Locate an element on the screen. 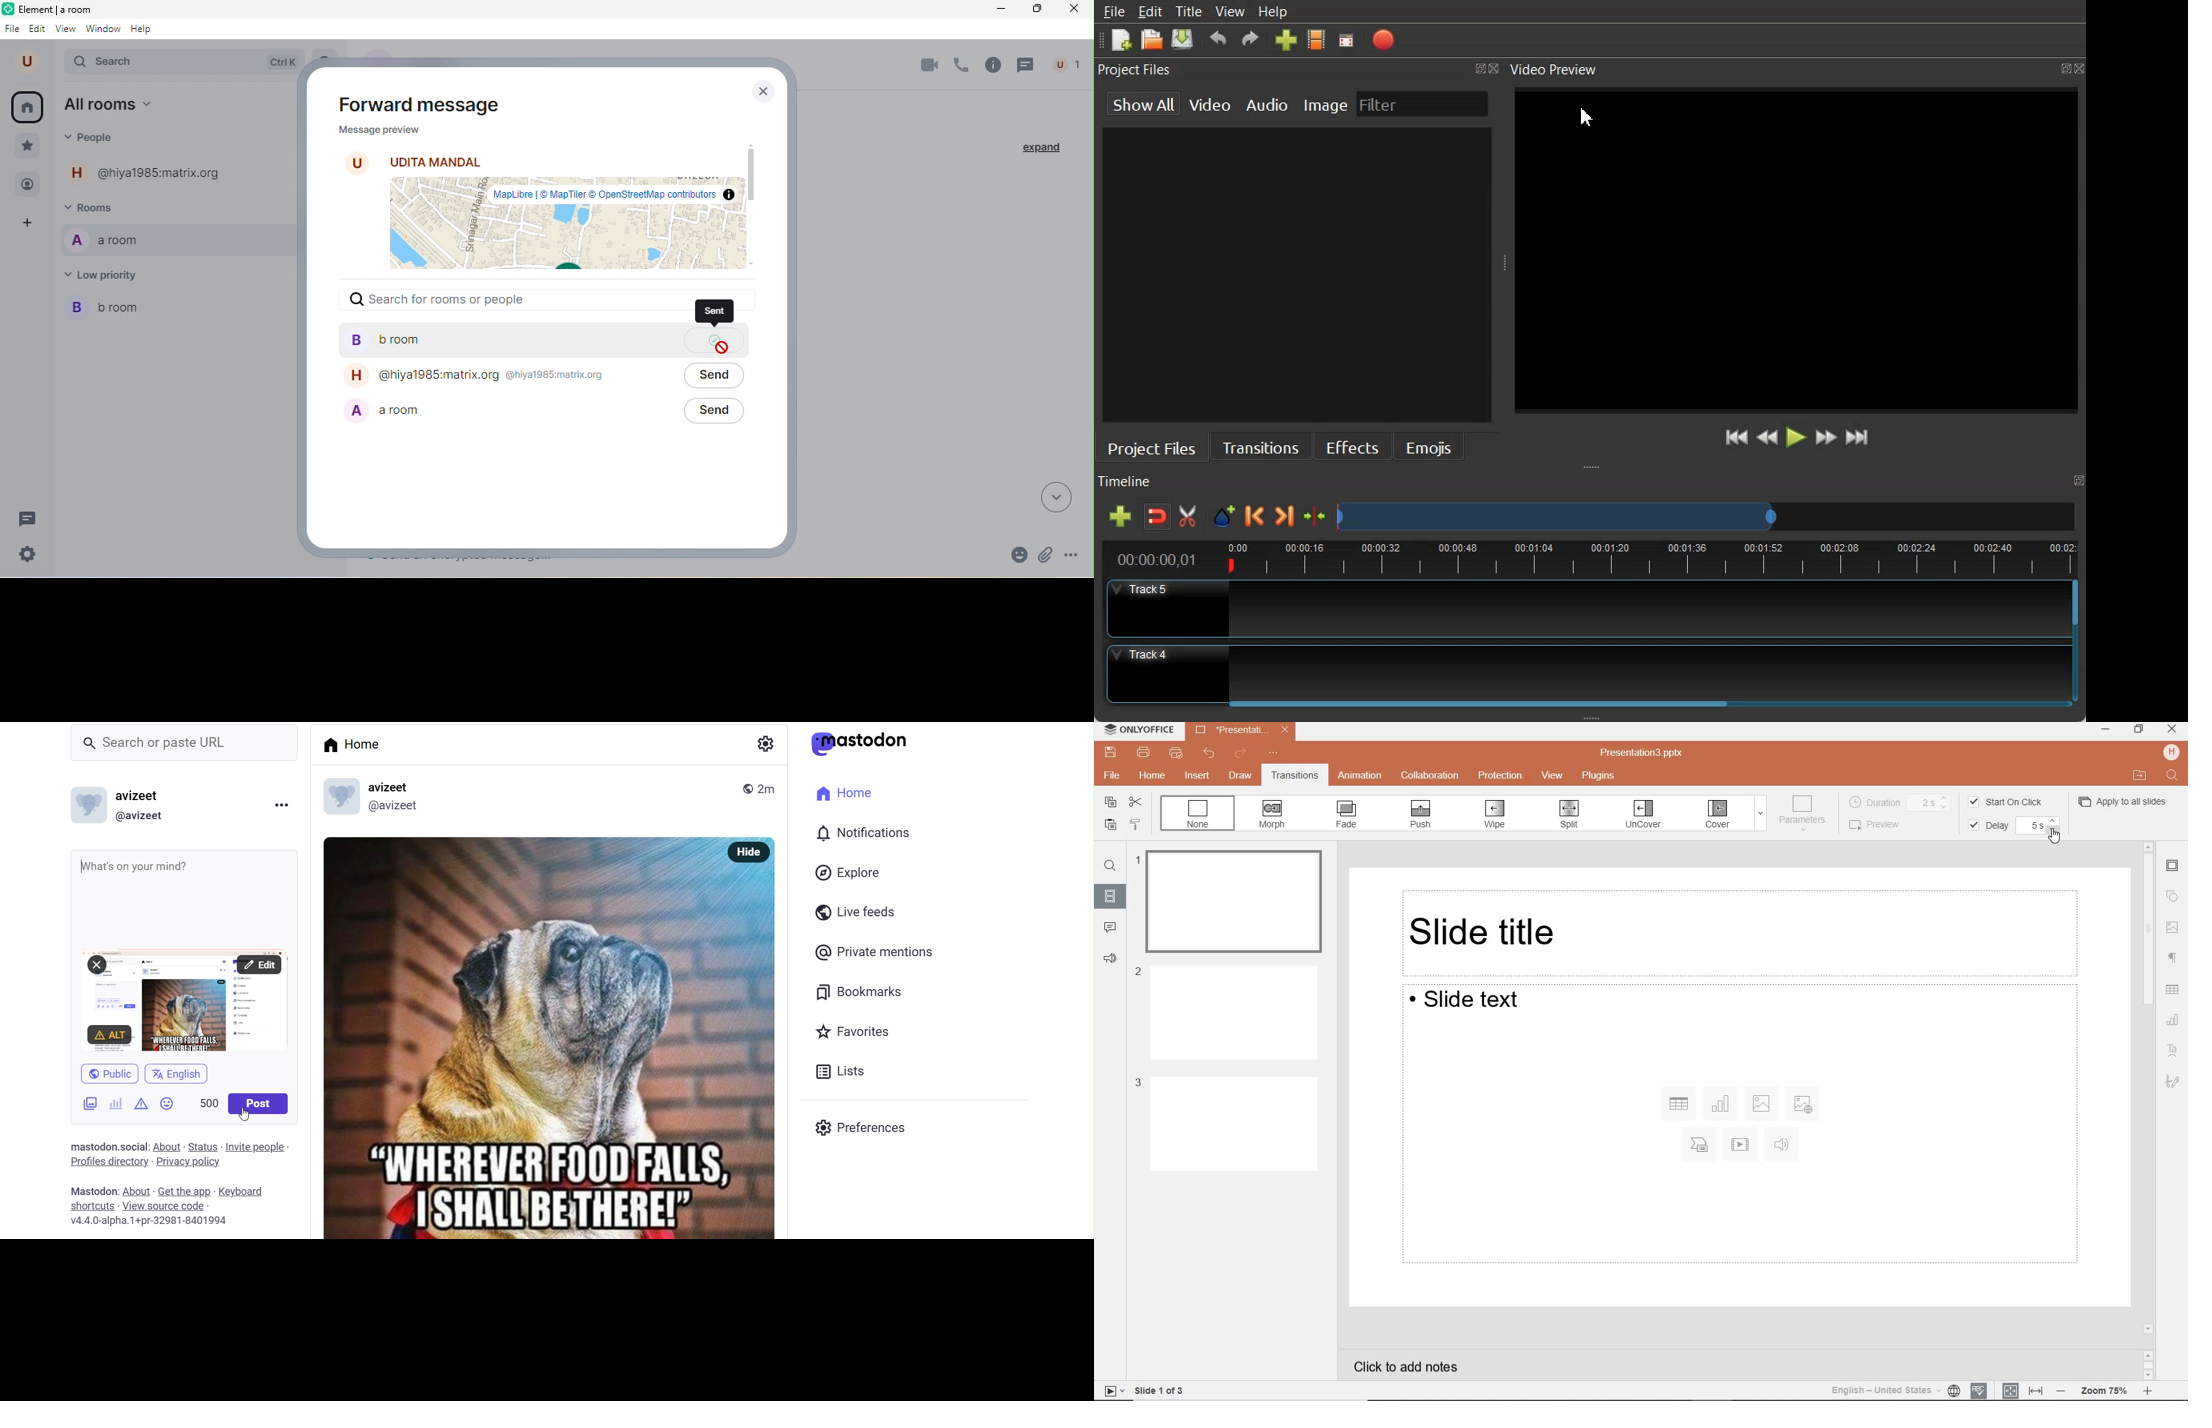  Message preview is located at coordinates (377, 129).